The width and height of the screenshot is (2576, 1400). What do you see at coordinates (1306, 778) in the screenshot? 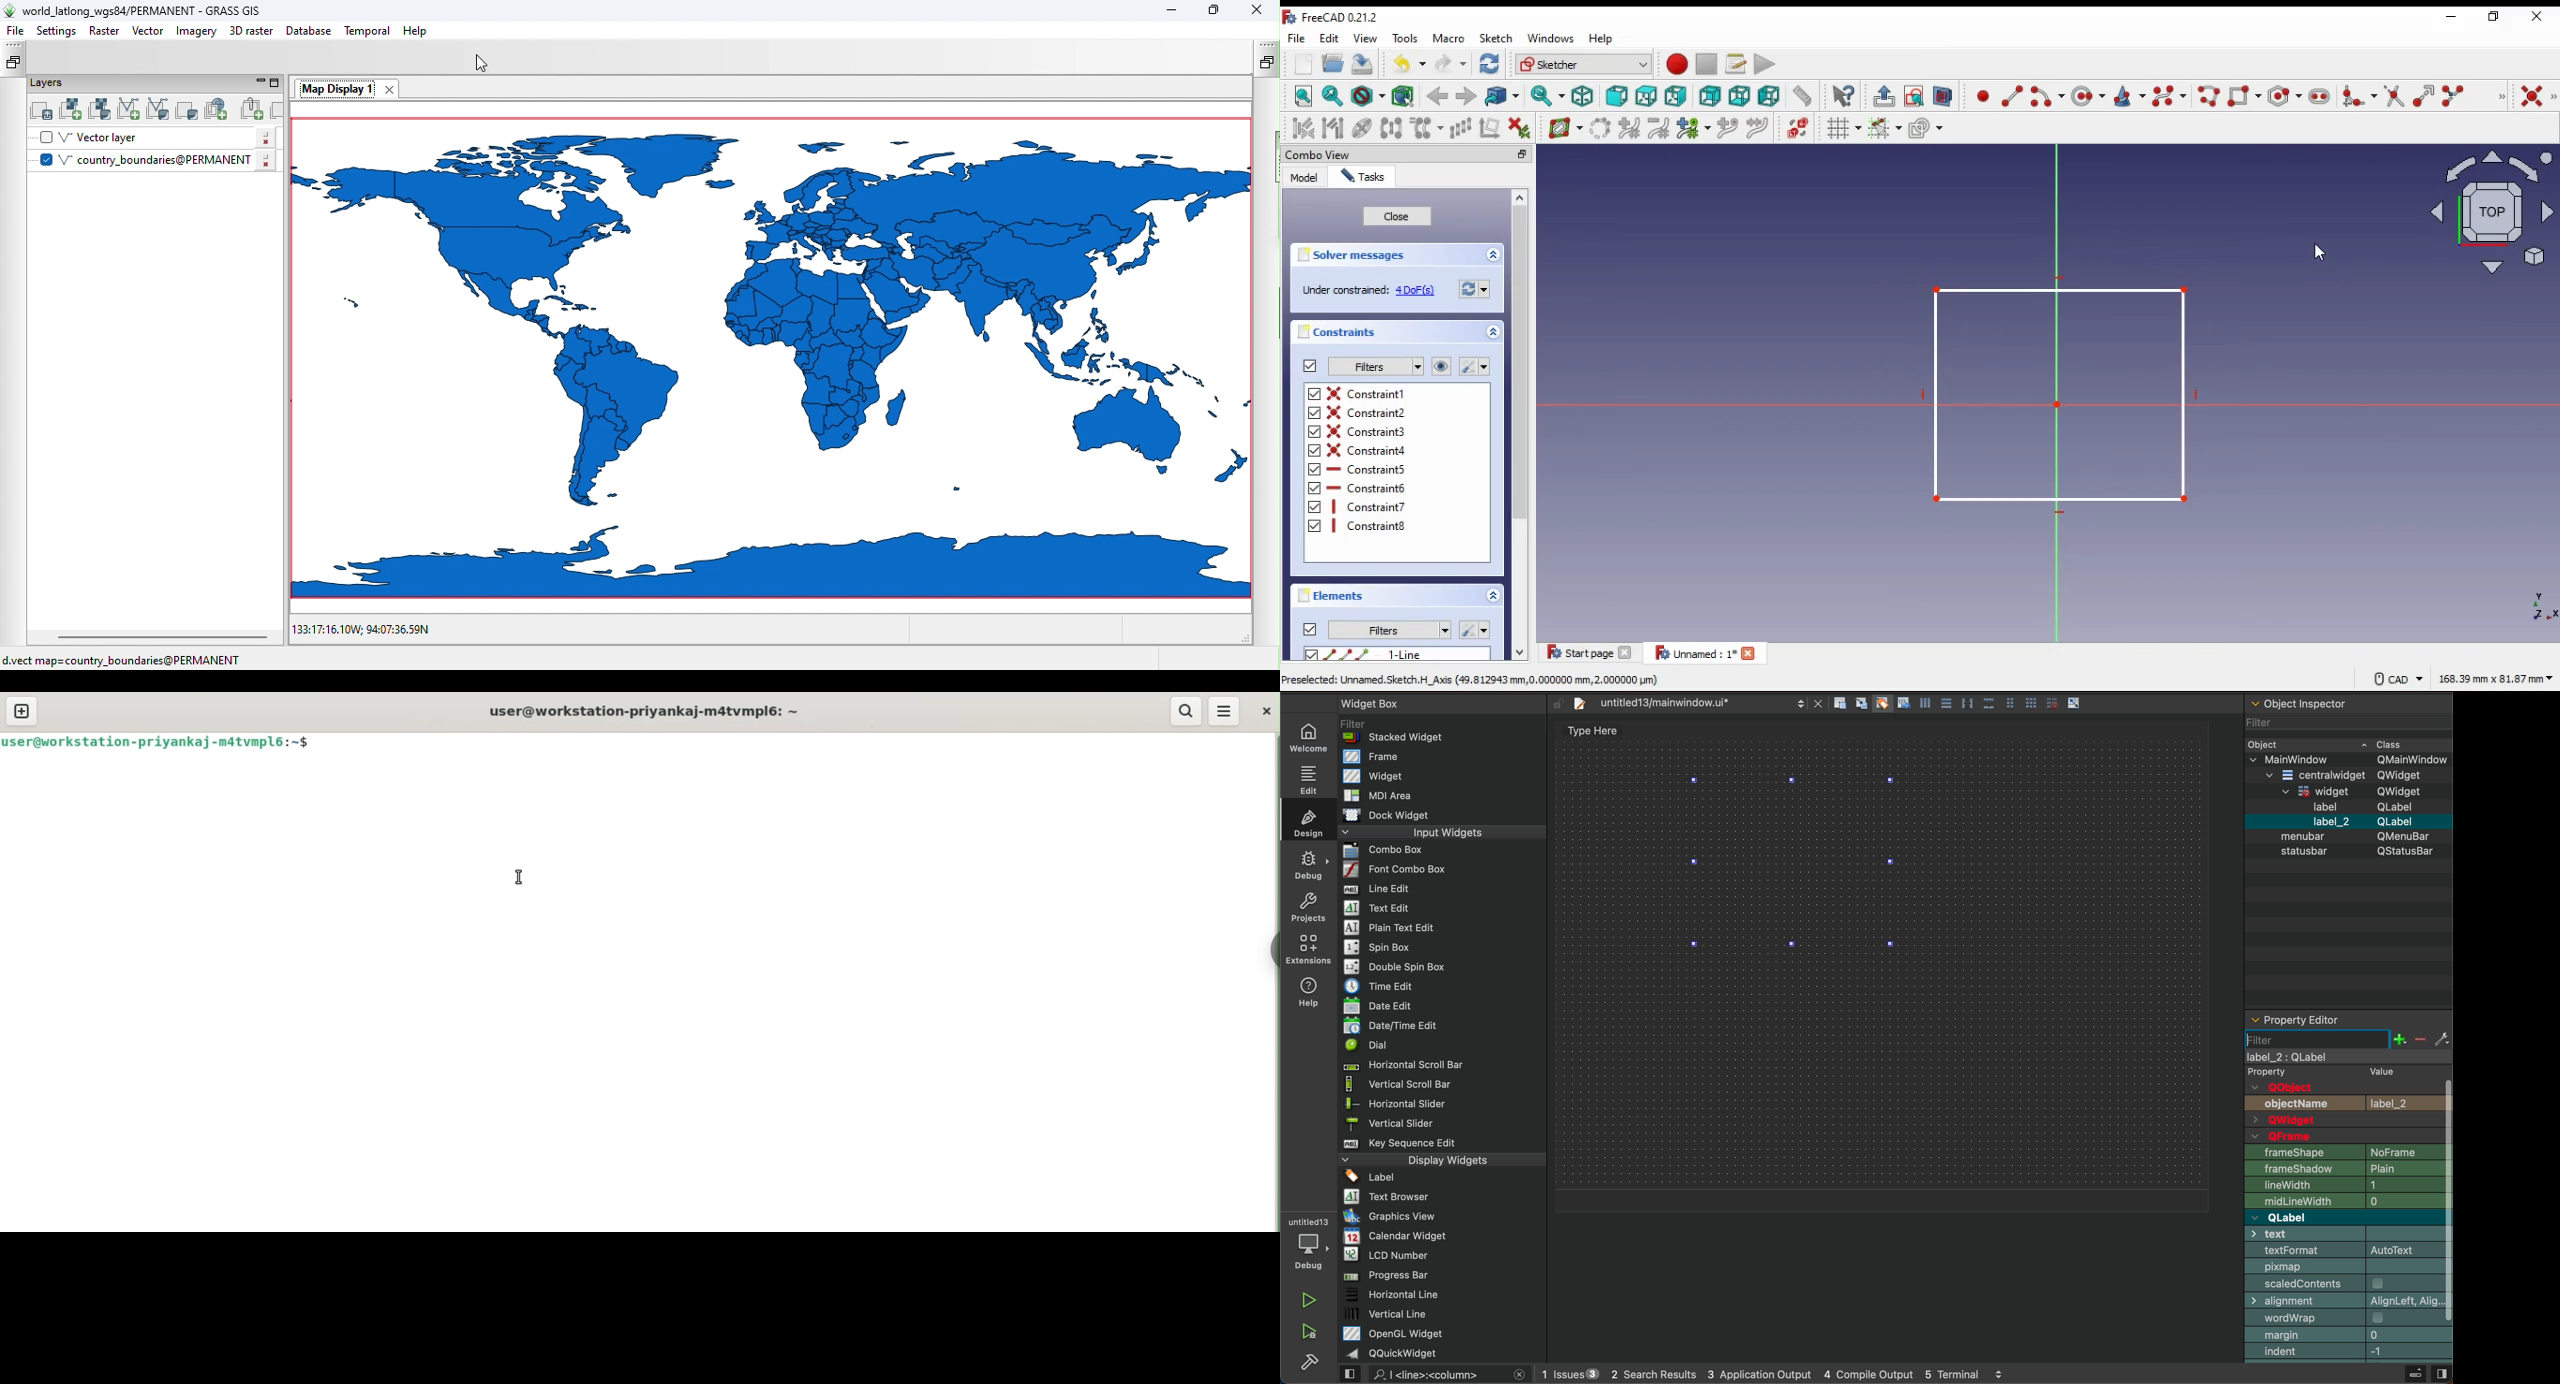
I see `edit` at bounding box center [1306, 778].